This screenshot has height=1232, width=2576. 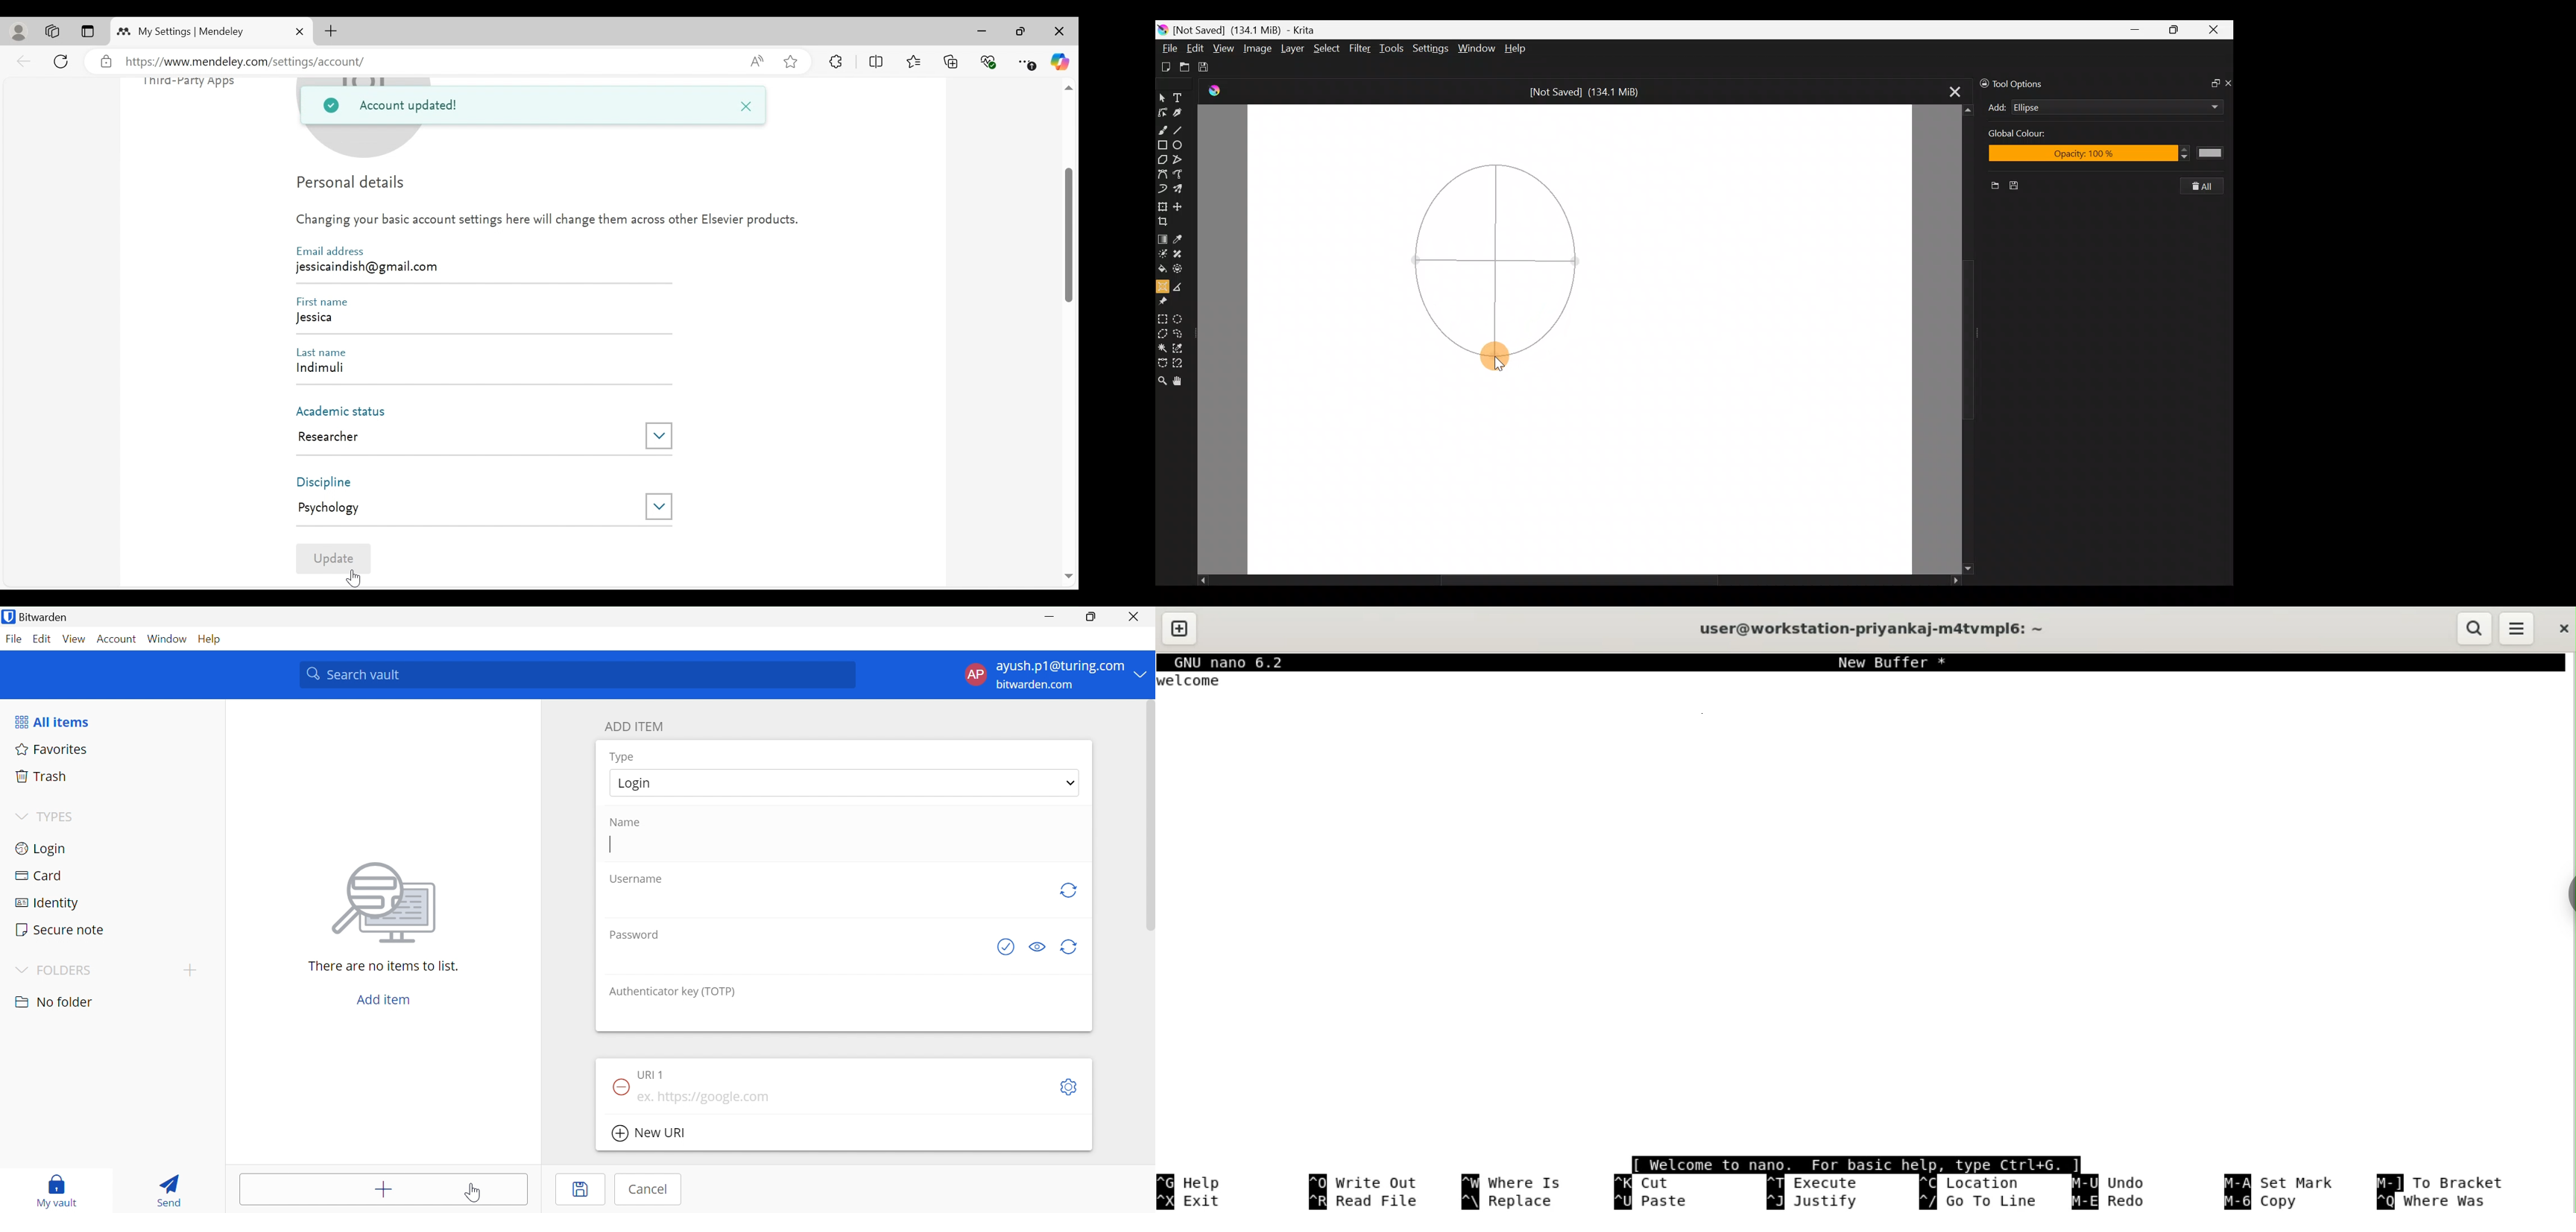 What do you see at coordinates (385, 965) in the screenshot?
I see `There are no items to list.` at bounding box center [385, 965].